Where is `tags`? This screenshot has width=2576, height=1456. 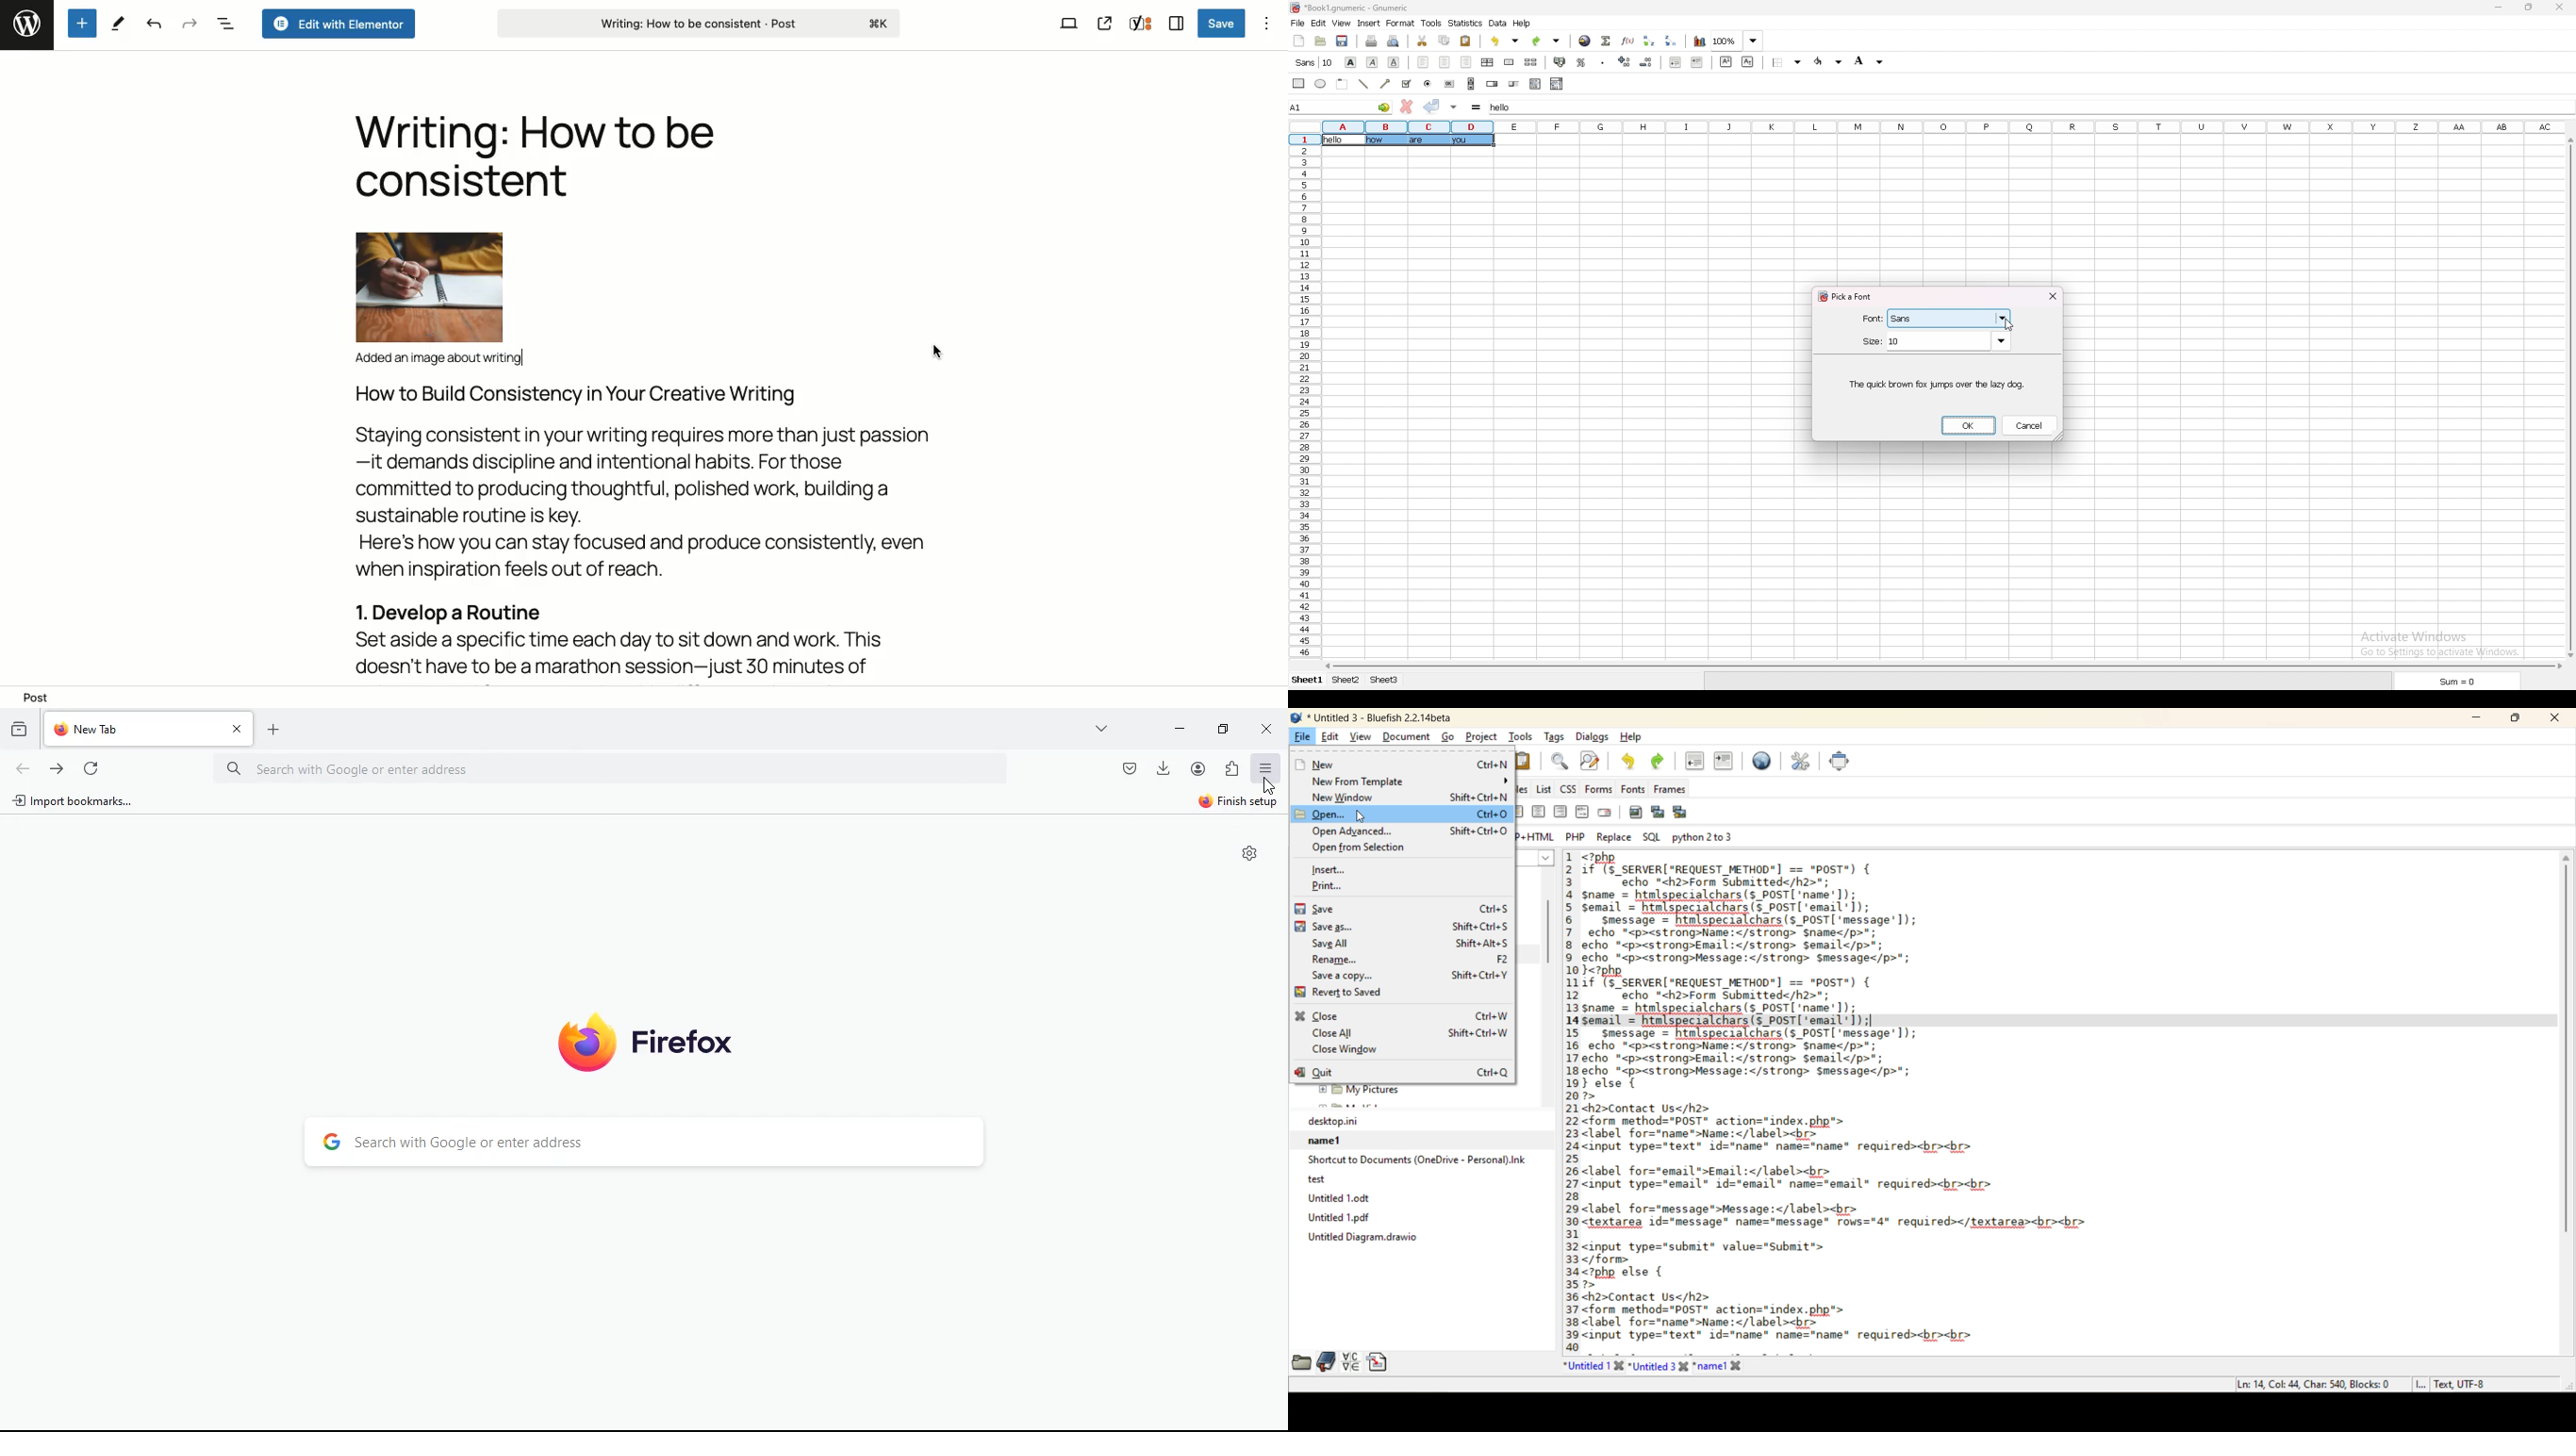
tags is located at coordinates (1554, 738).